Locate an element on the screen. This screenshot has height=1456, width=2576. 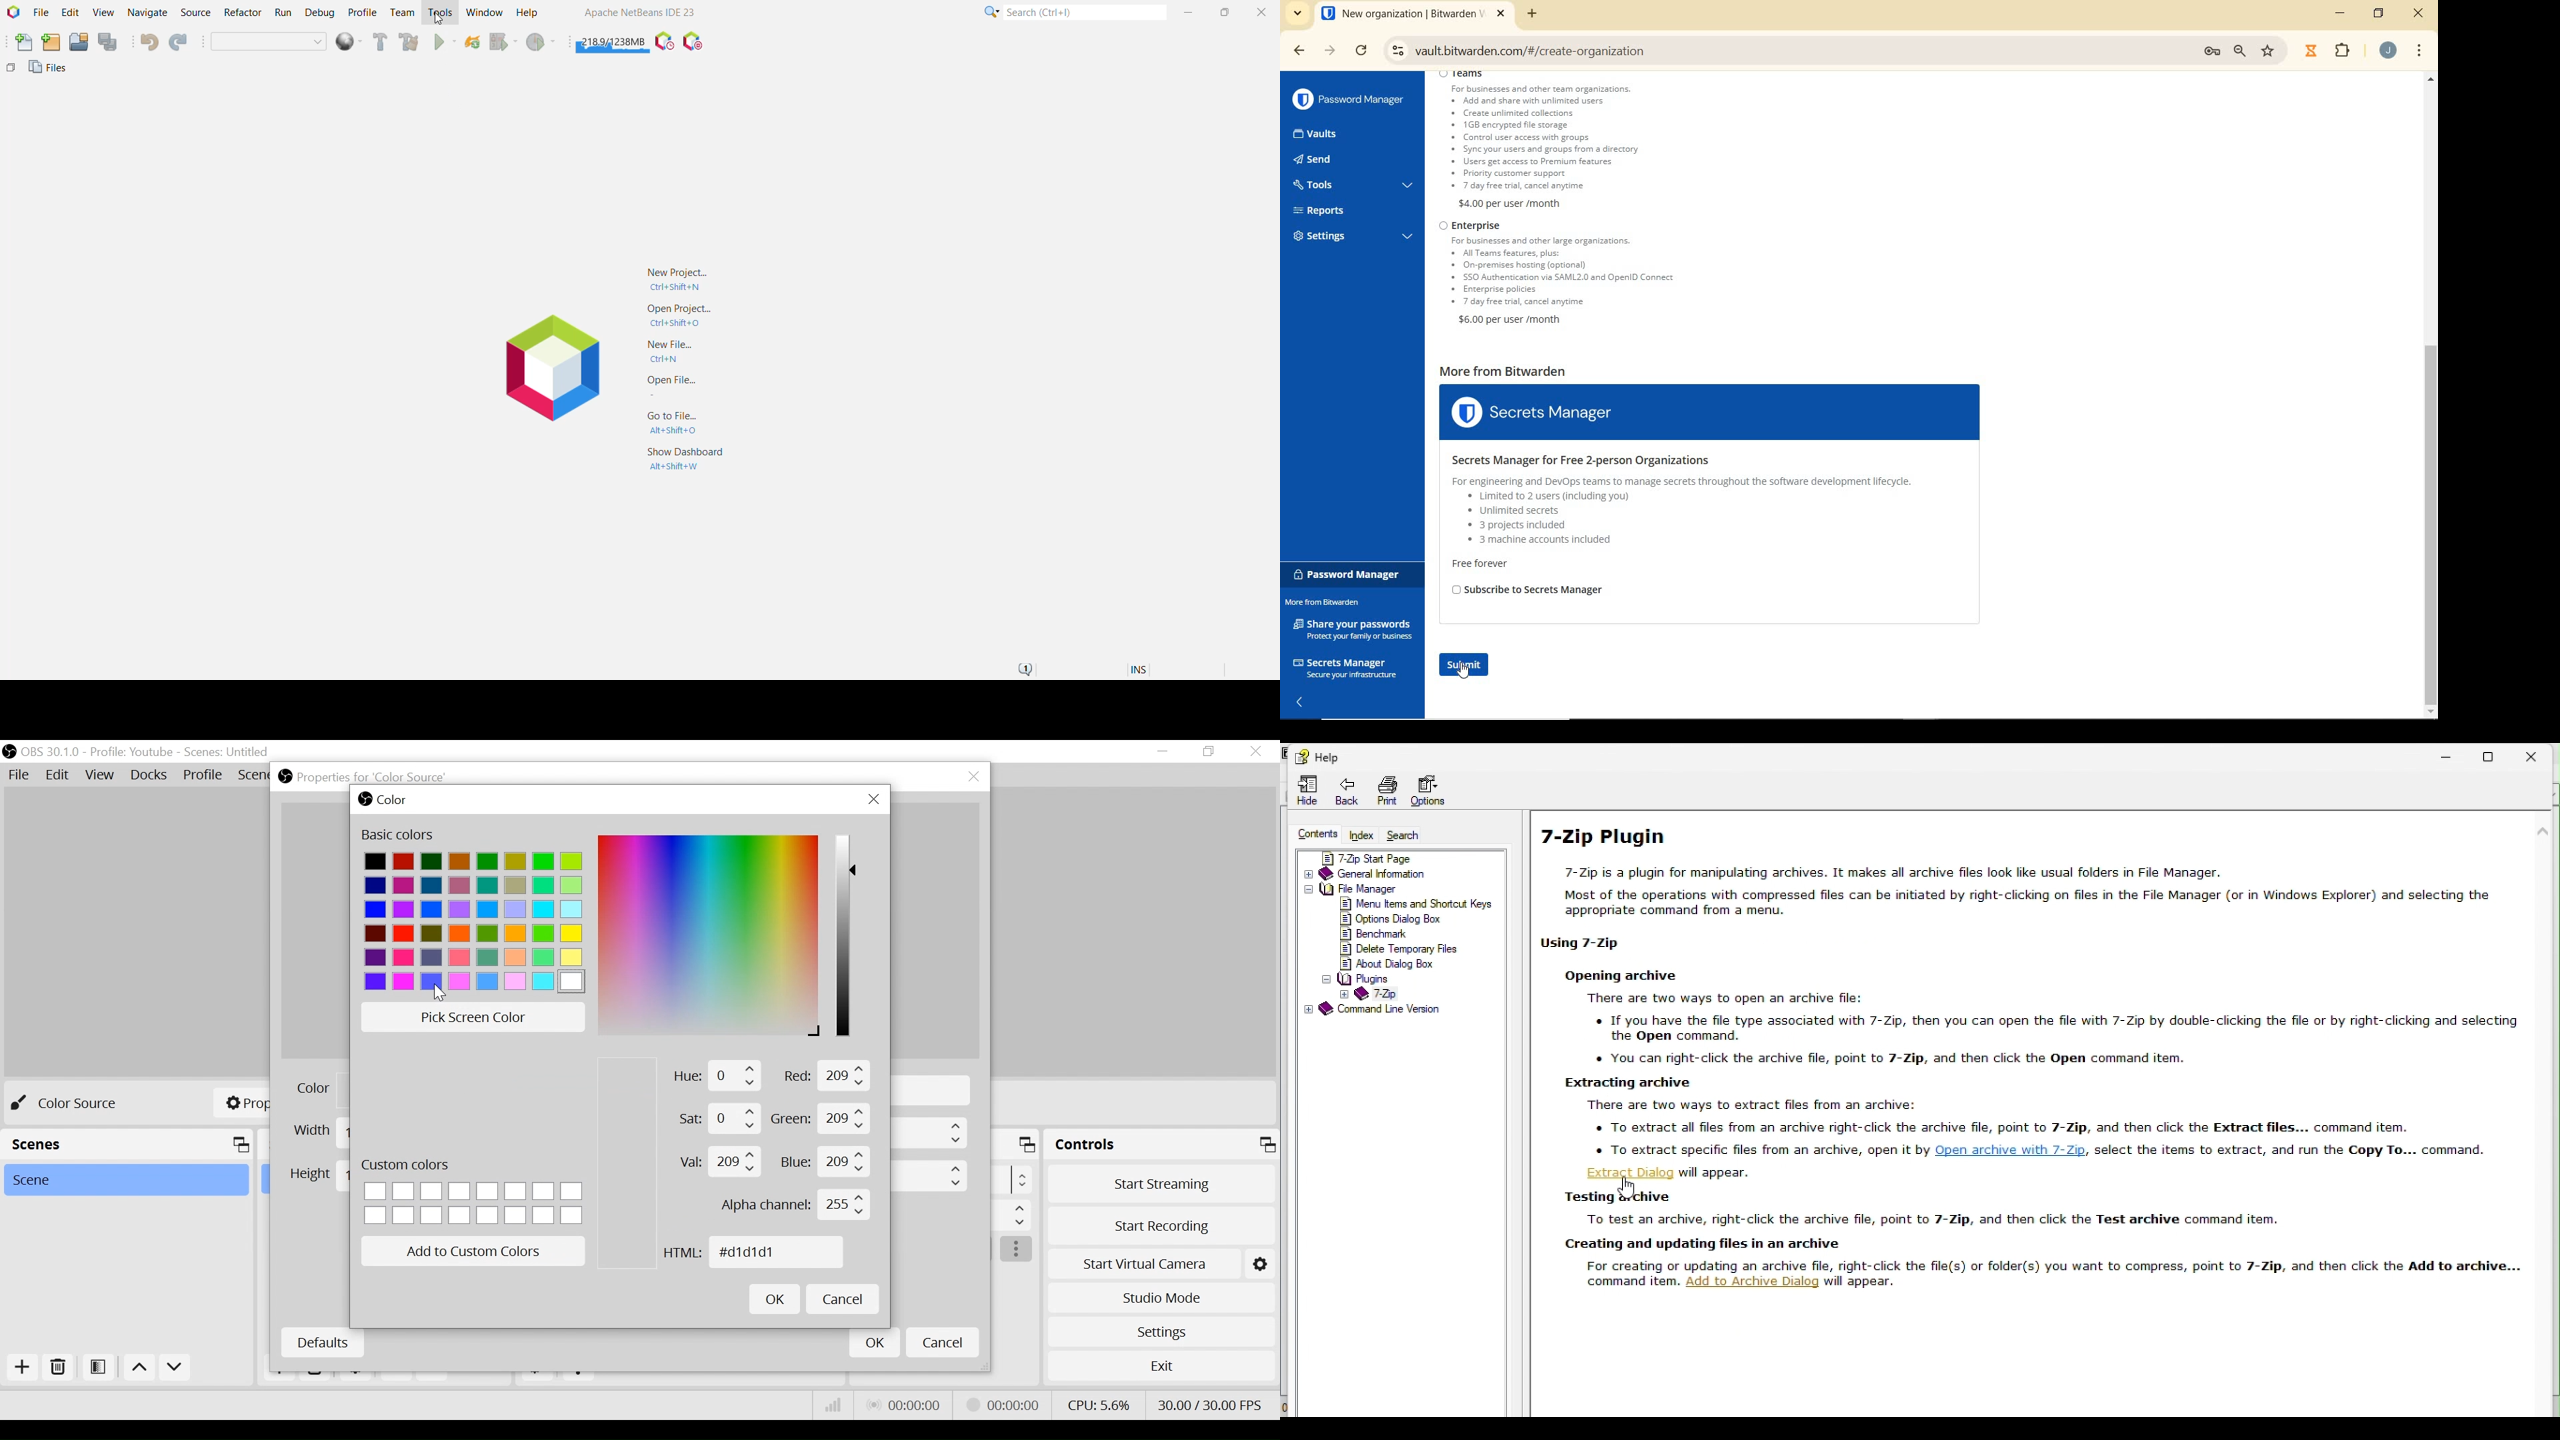
Color Slider is located at coordinates (841, 936).